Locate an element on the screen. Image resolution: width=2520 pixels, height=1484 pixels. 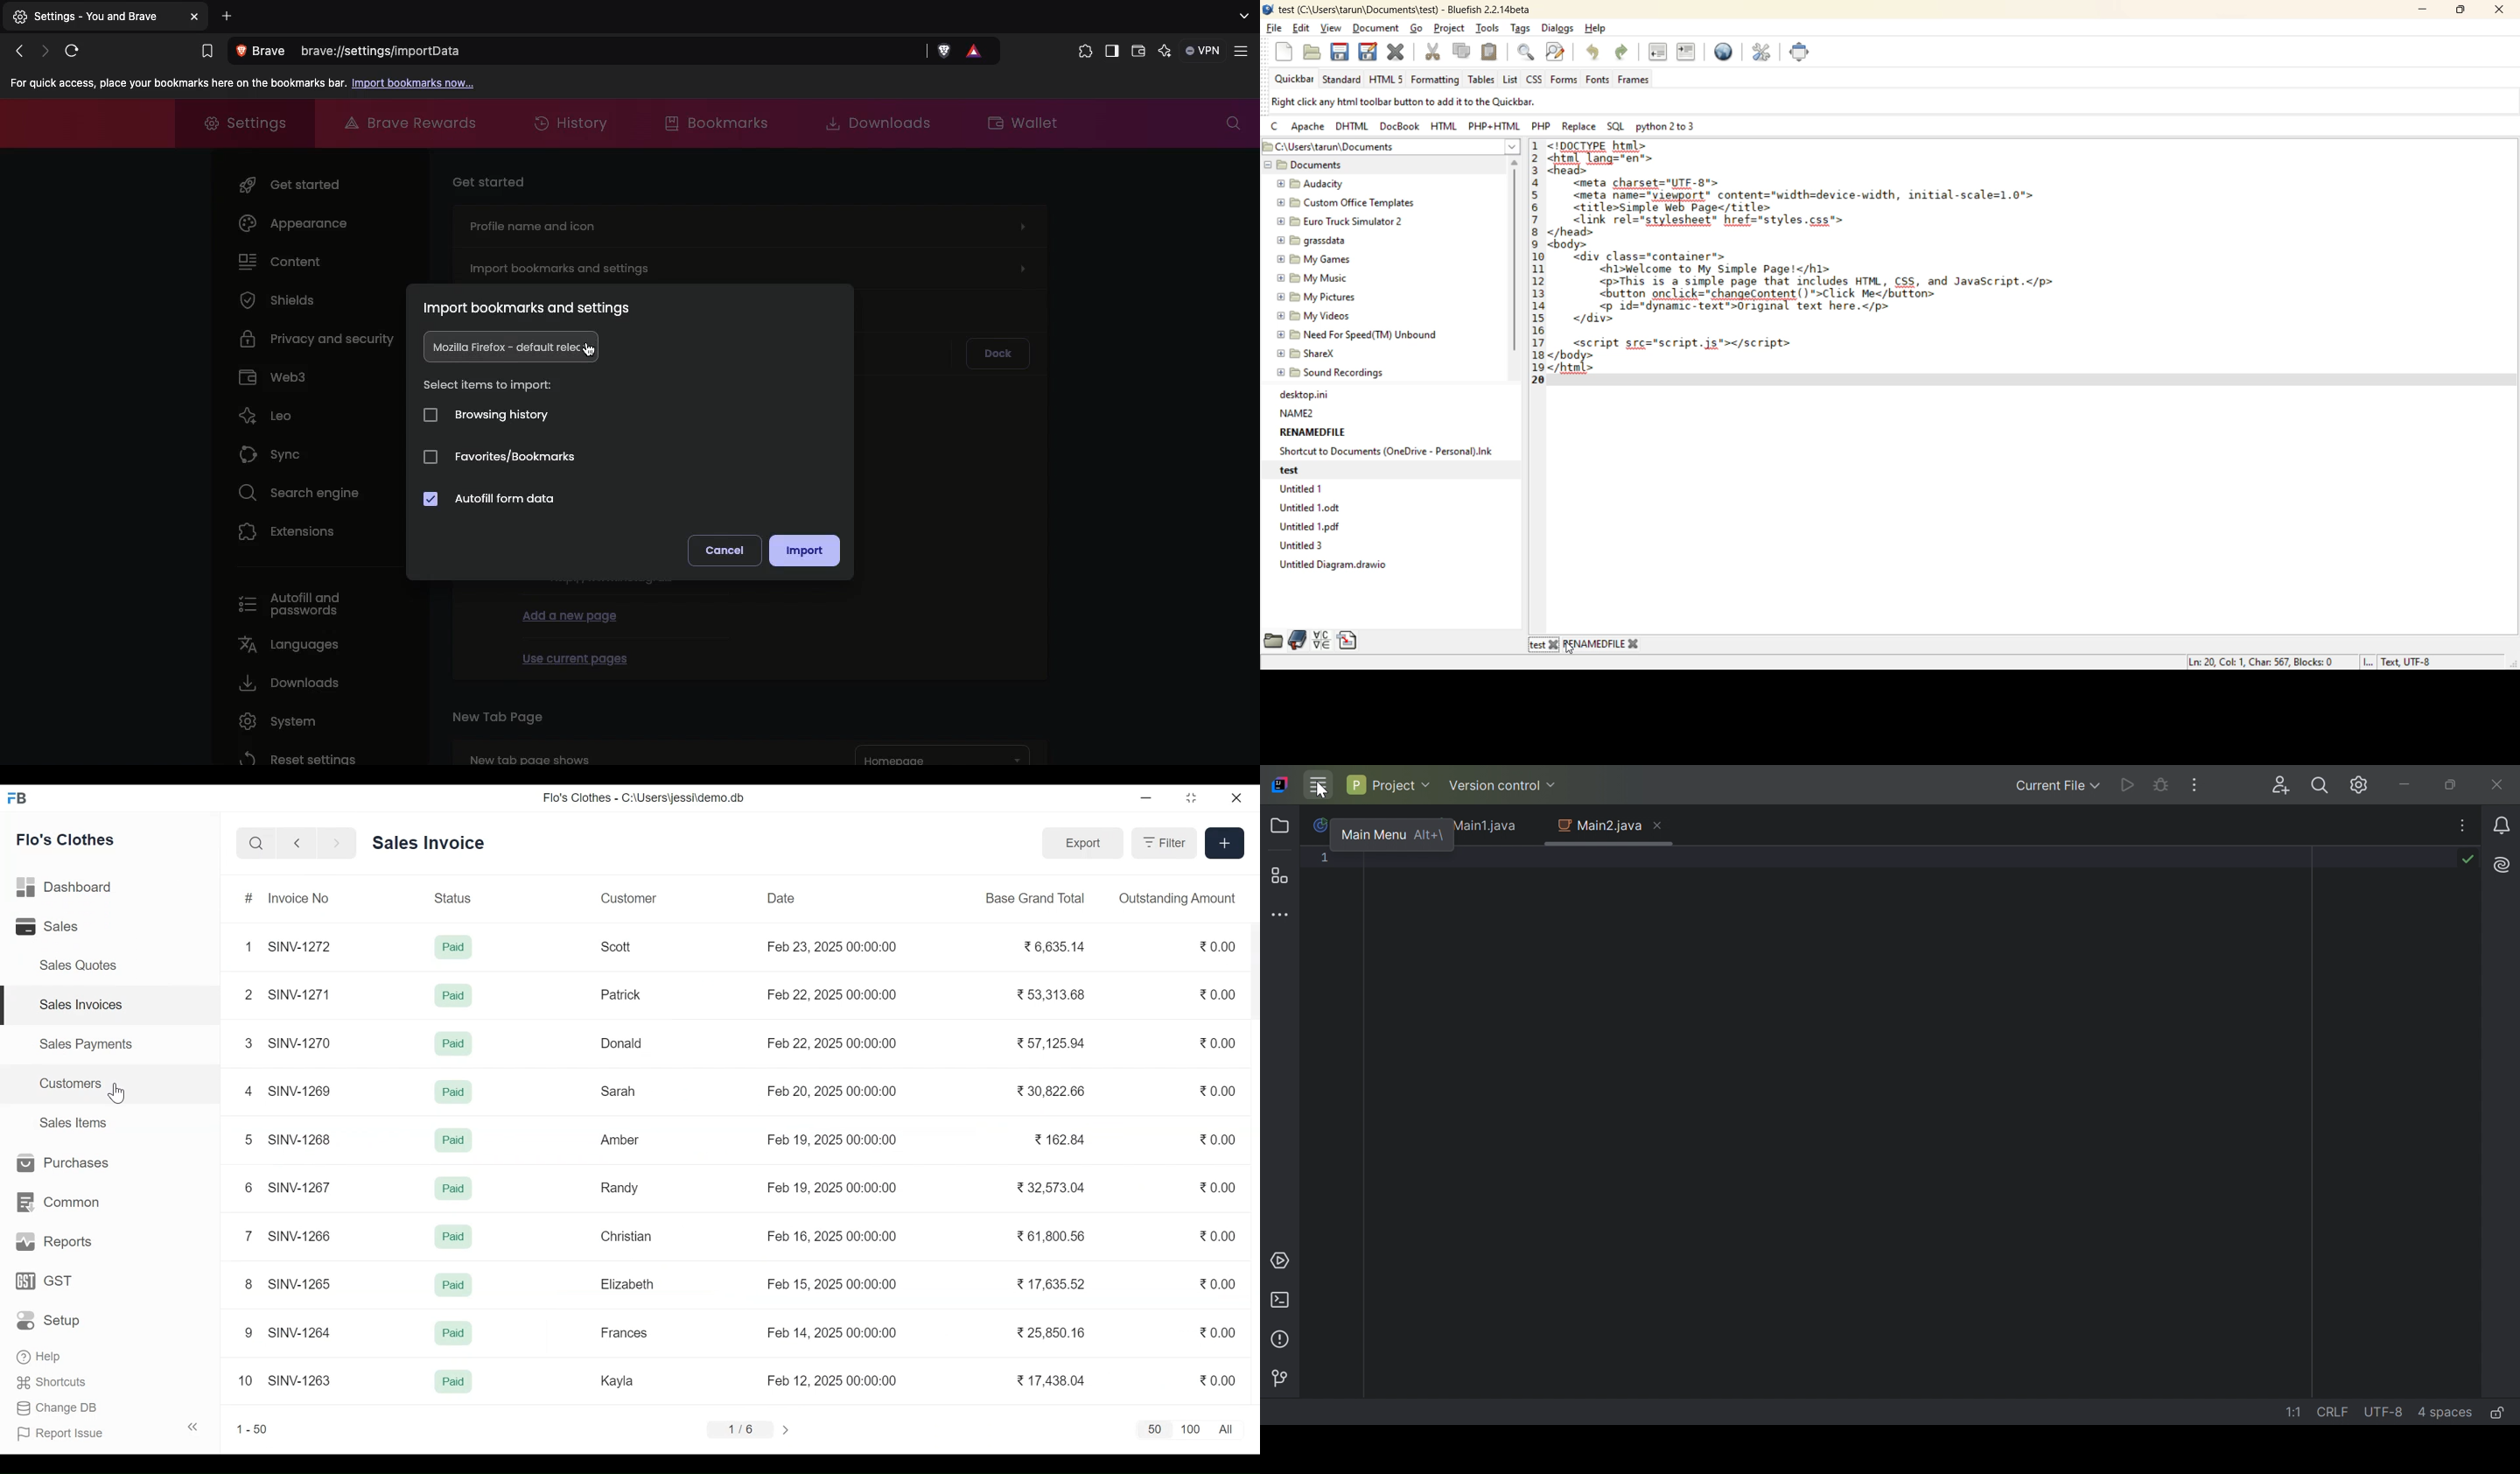
9 is located at coordinates (249, 1332).